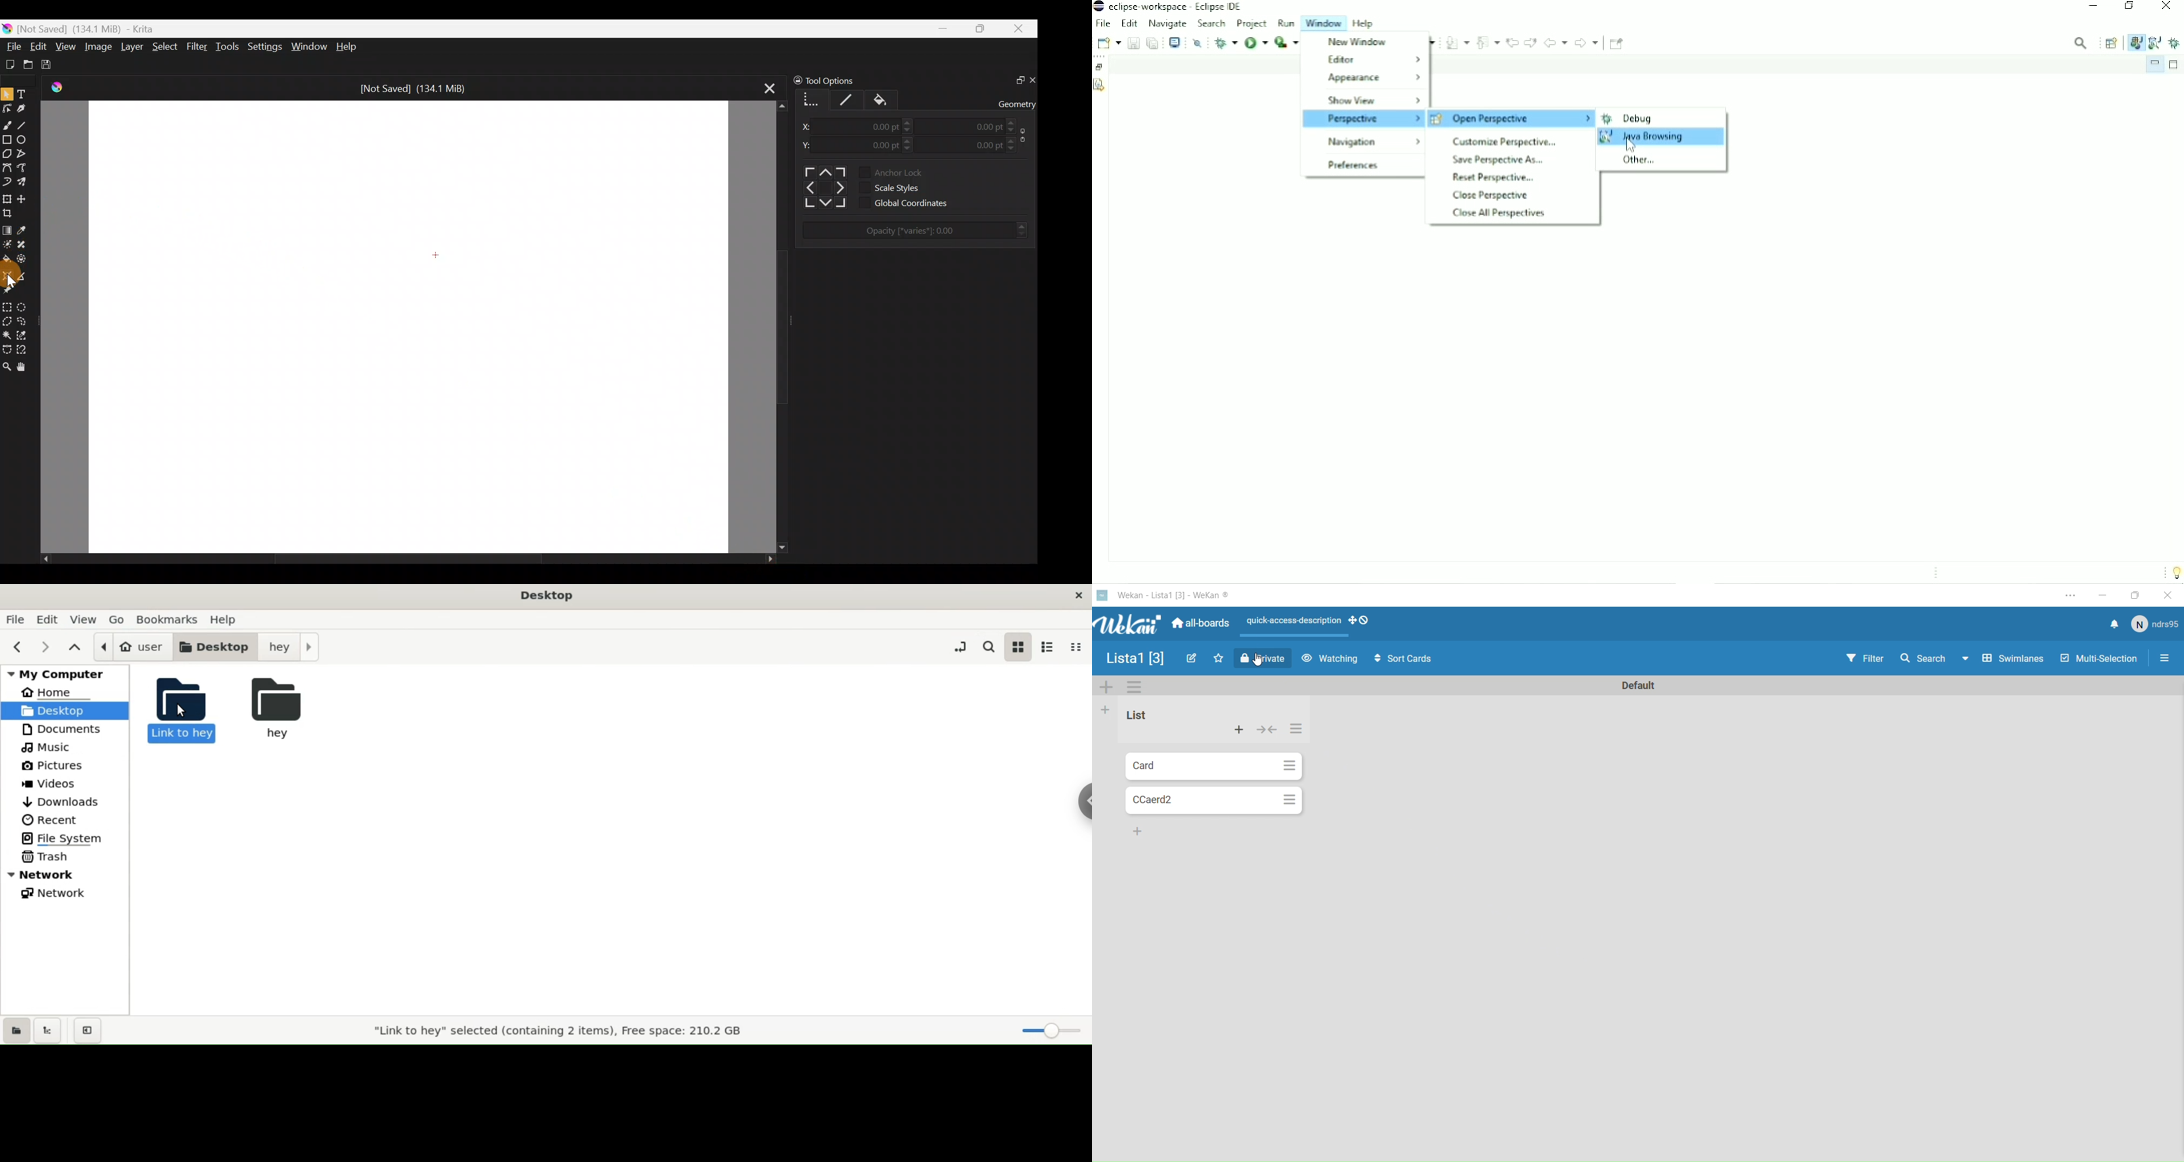  I want to click on Wekan Logo, so click(1124, 626).